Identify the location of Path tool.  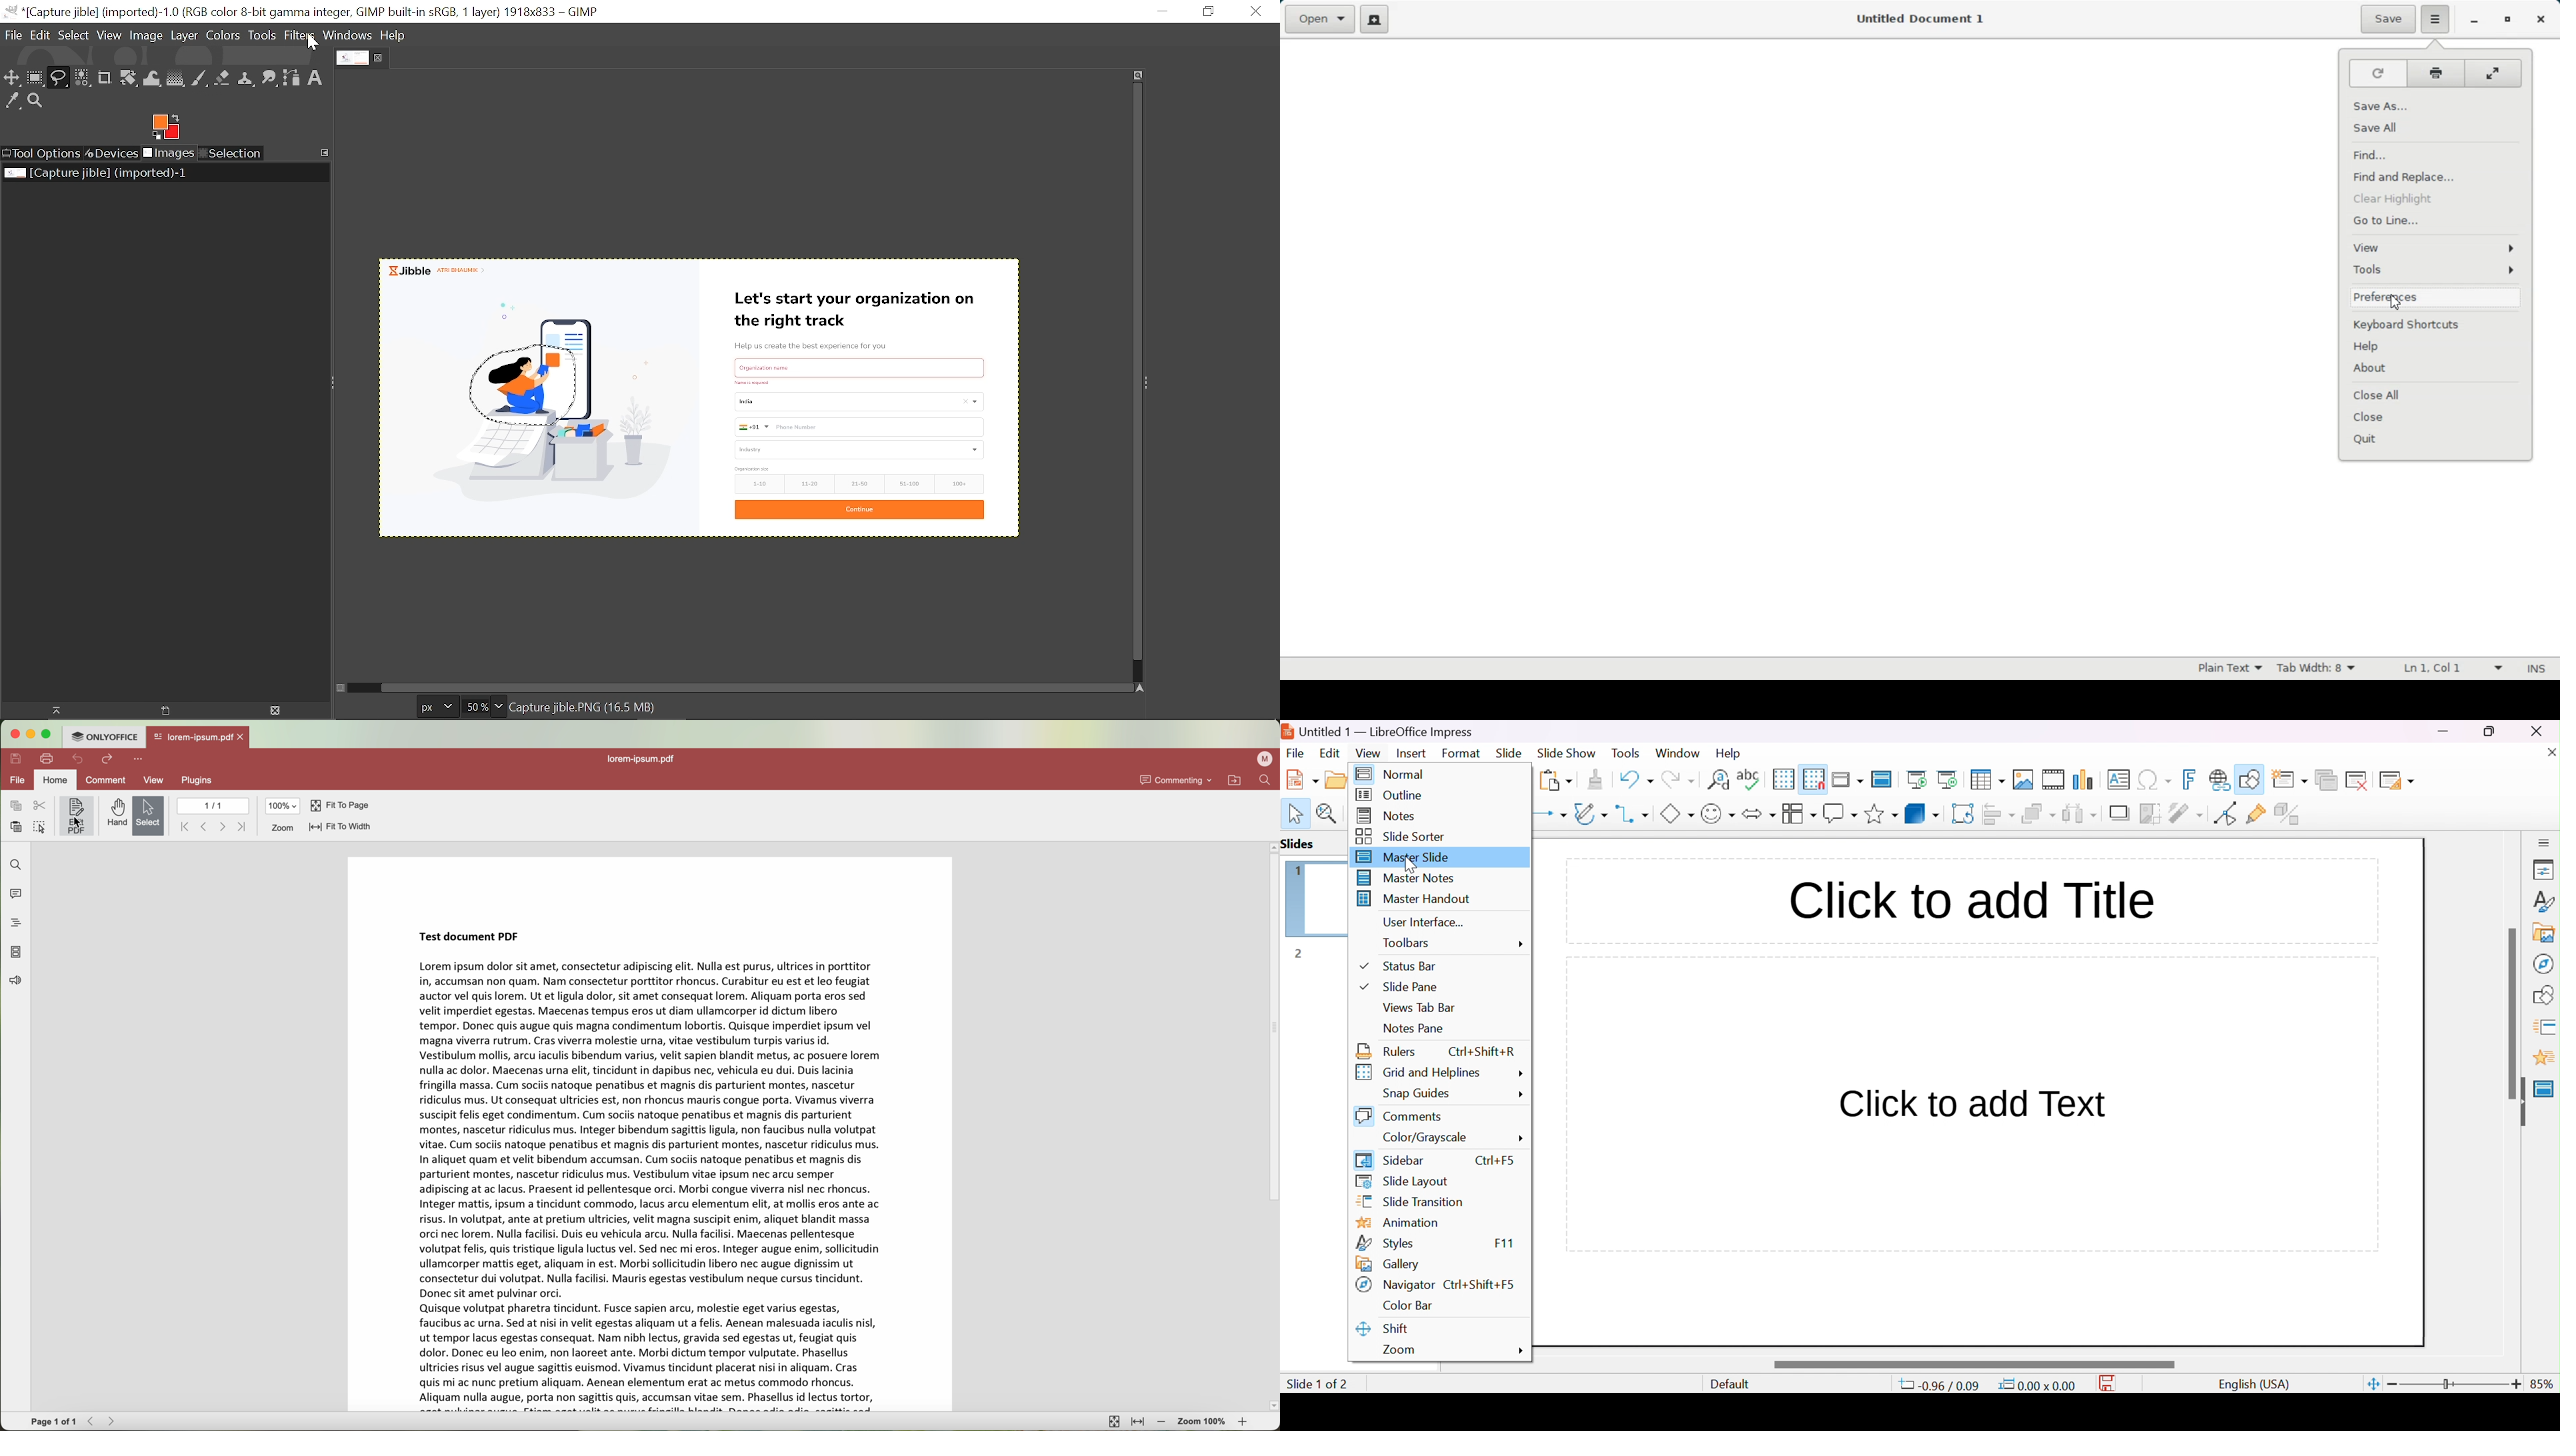
(292, 78).